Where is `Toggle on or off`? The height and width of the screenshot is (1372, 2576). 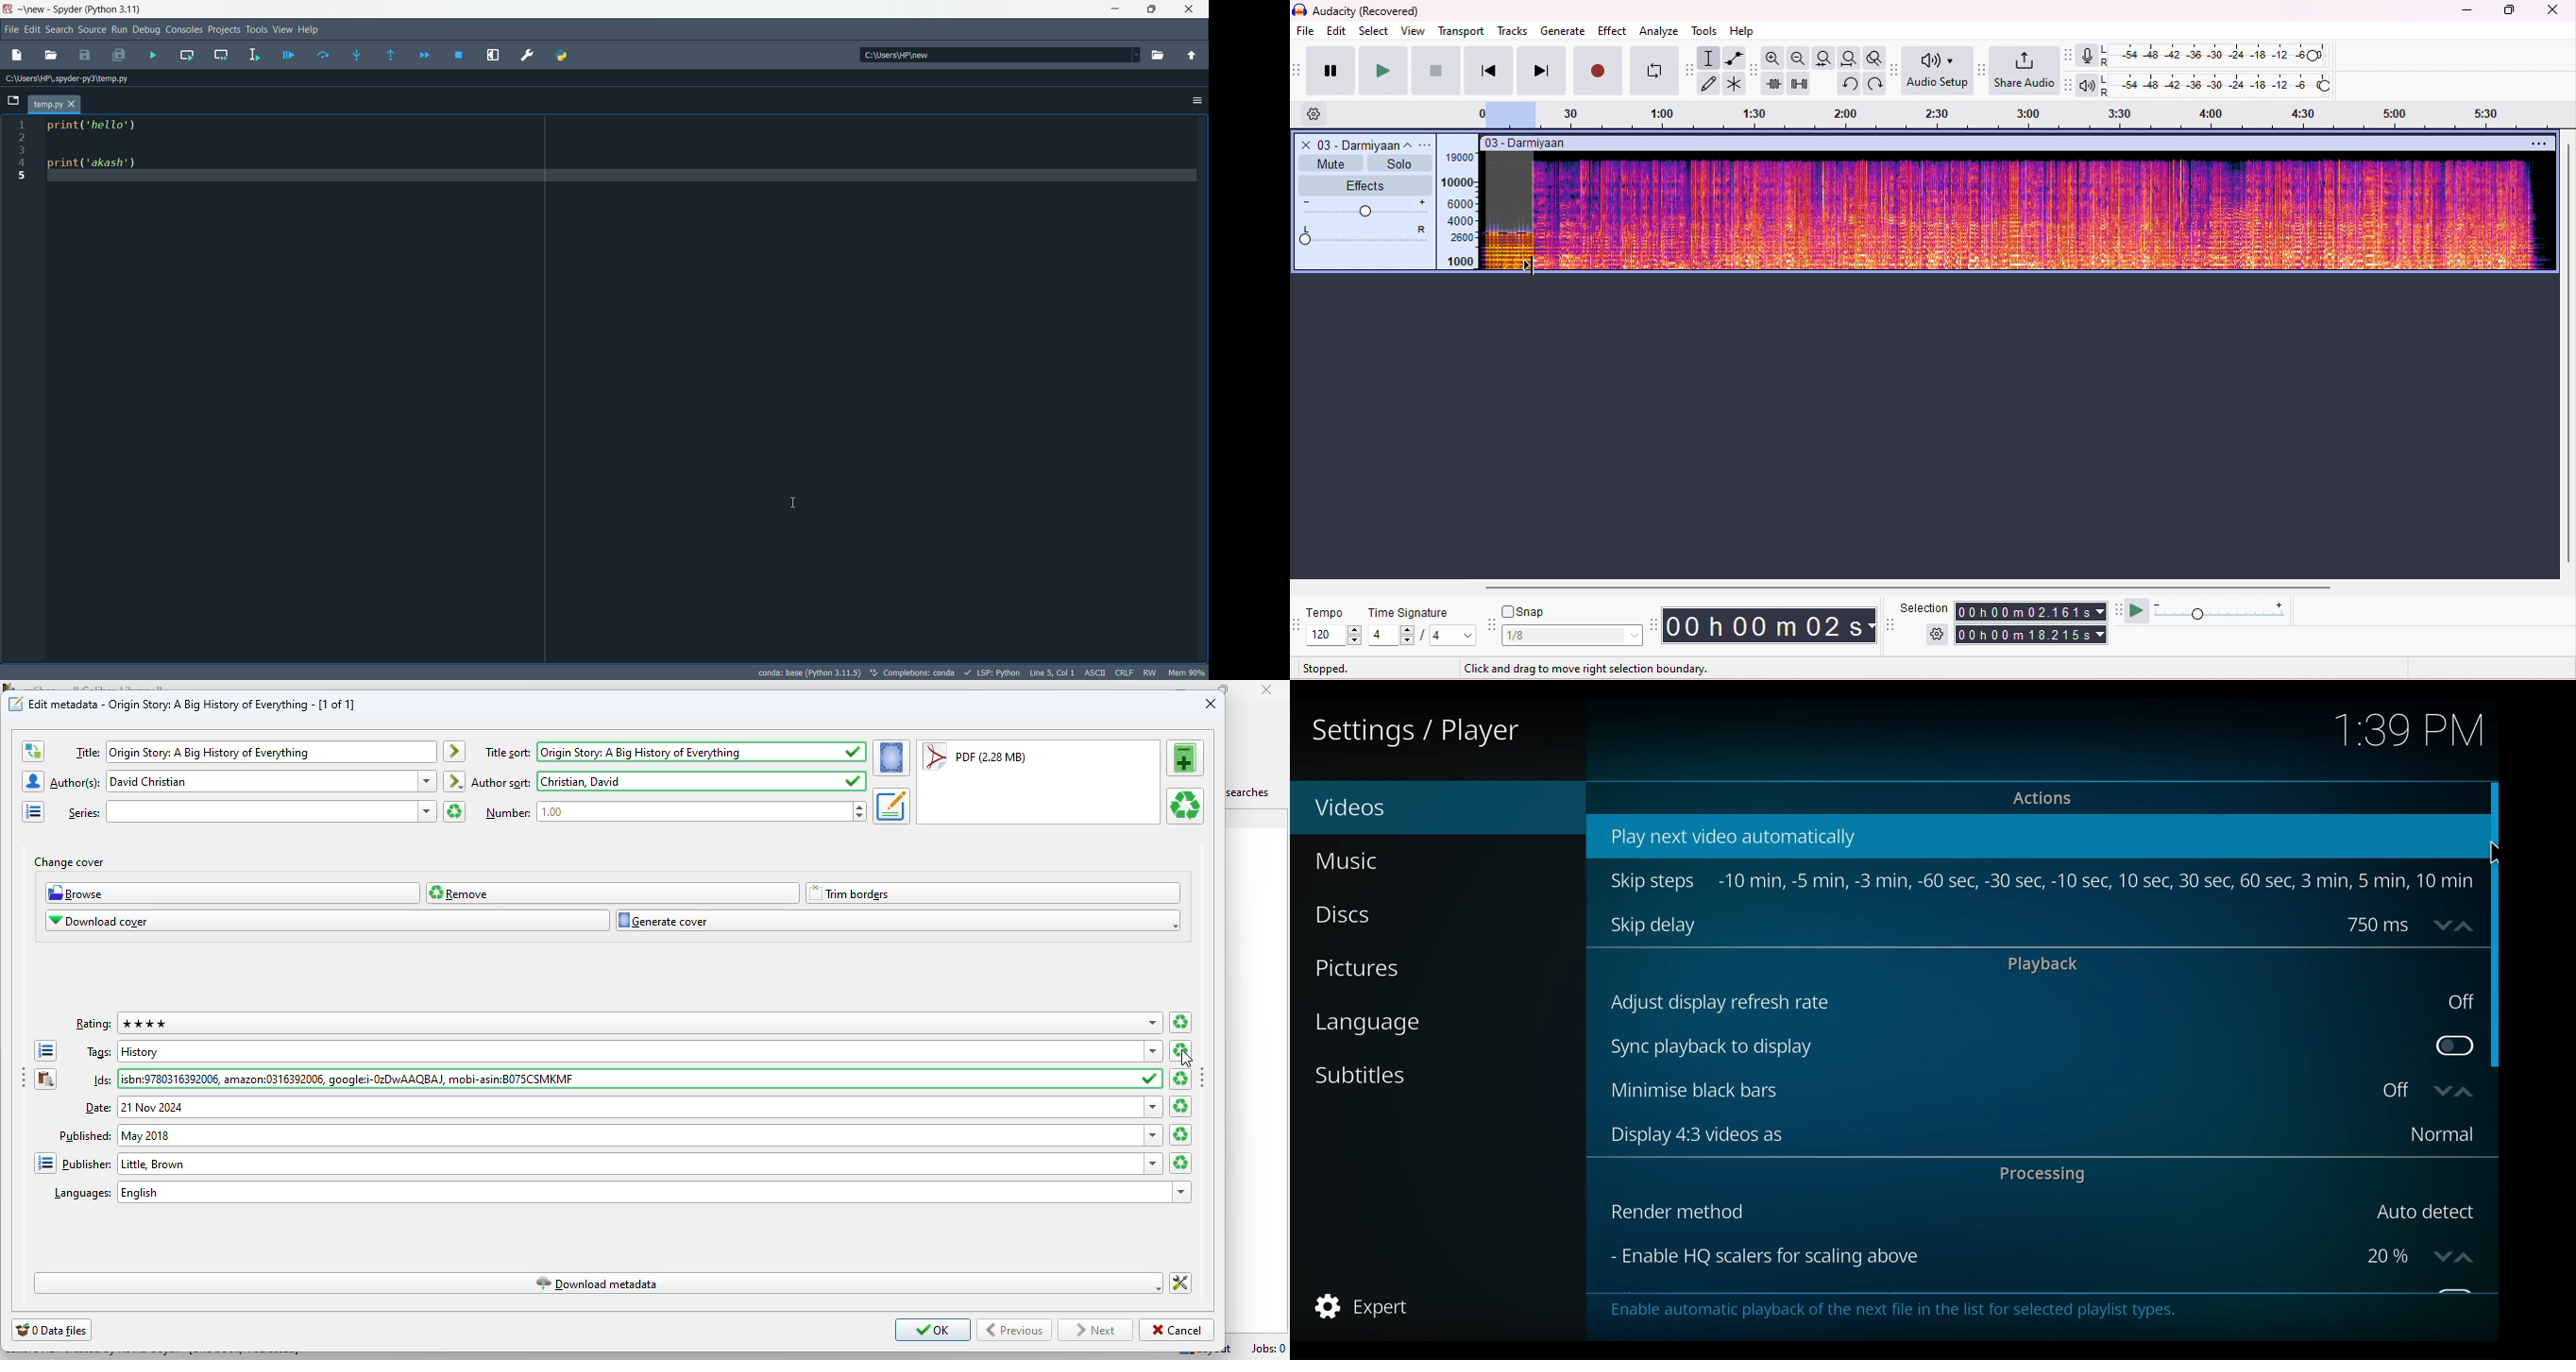
Toggle on or off is located at coordinates (2407, 1091).